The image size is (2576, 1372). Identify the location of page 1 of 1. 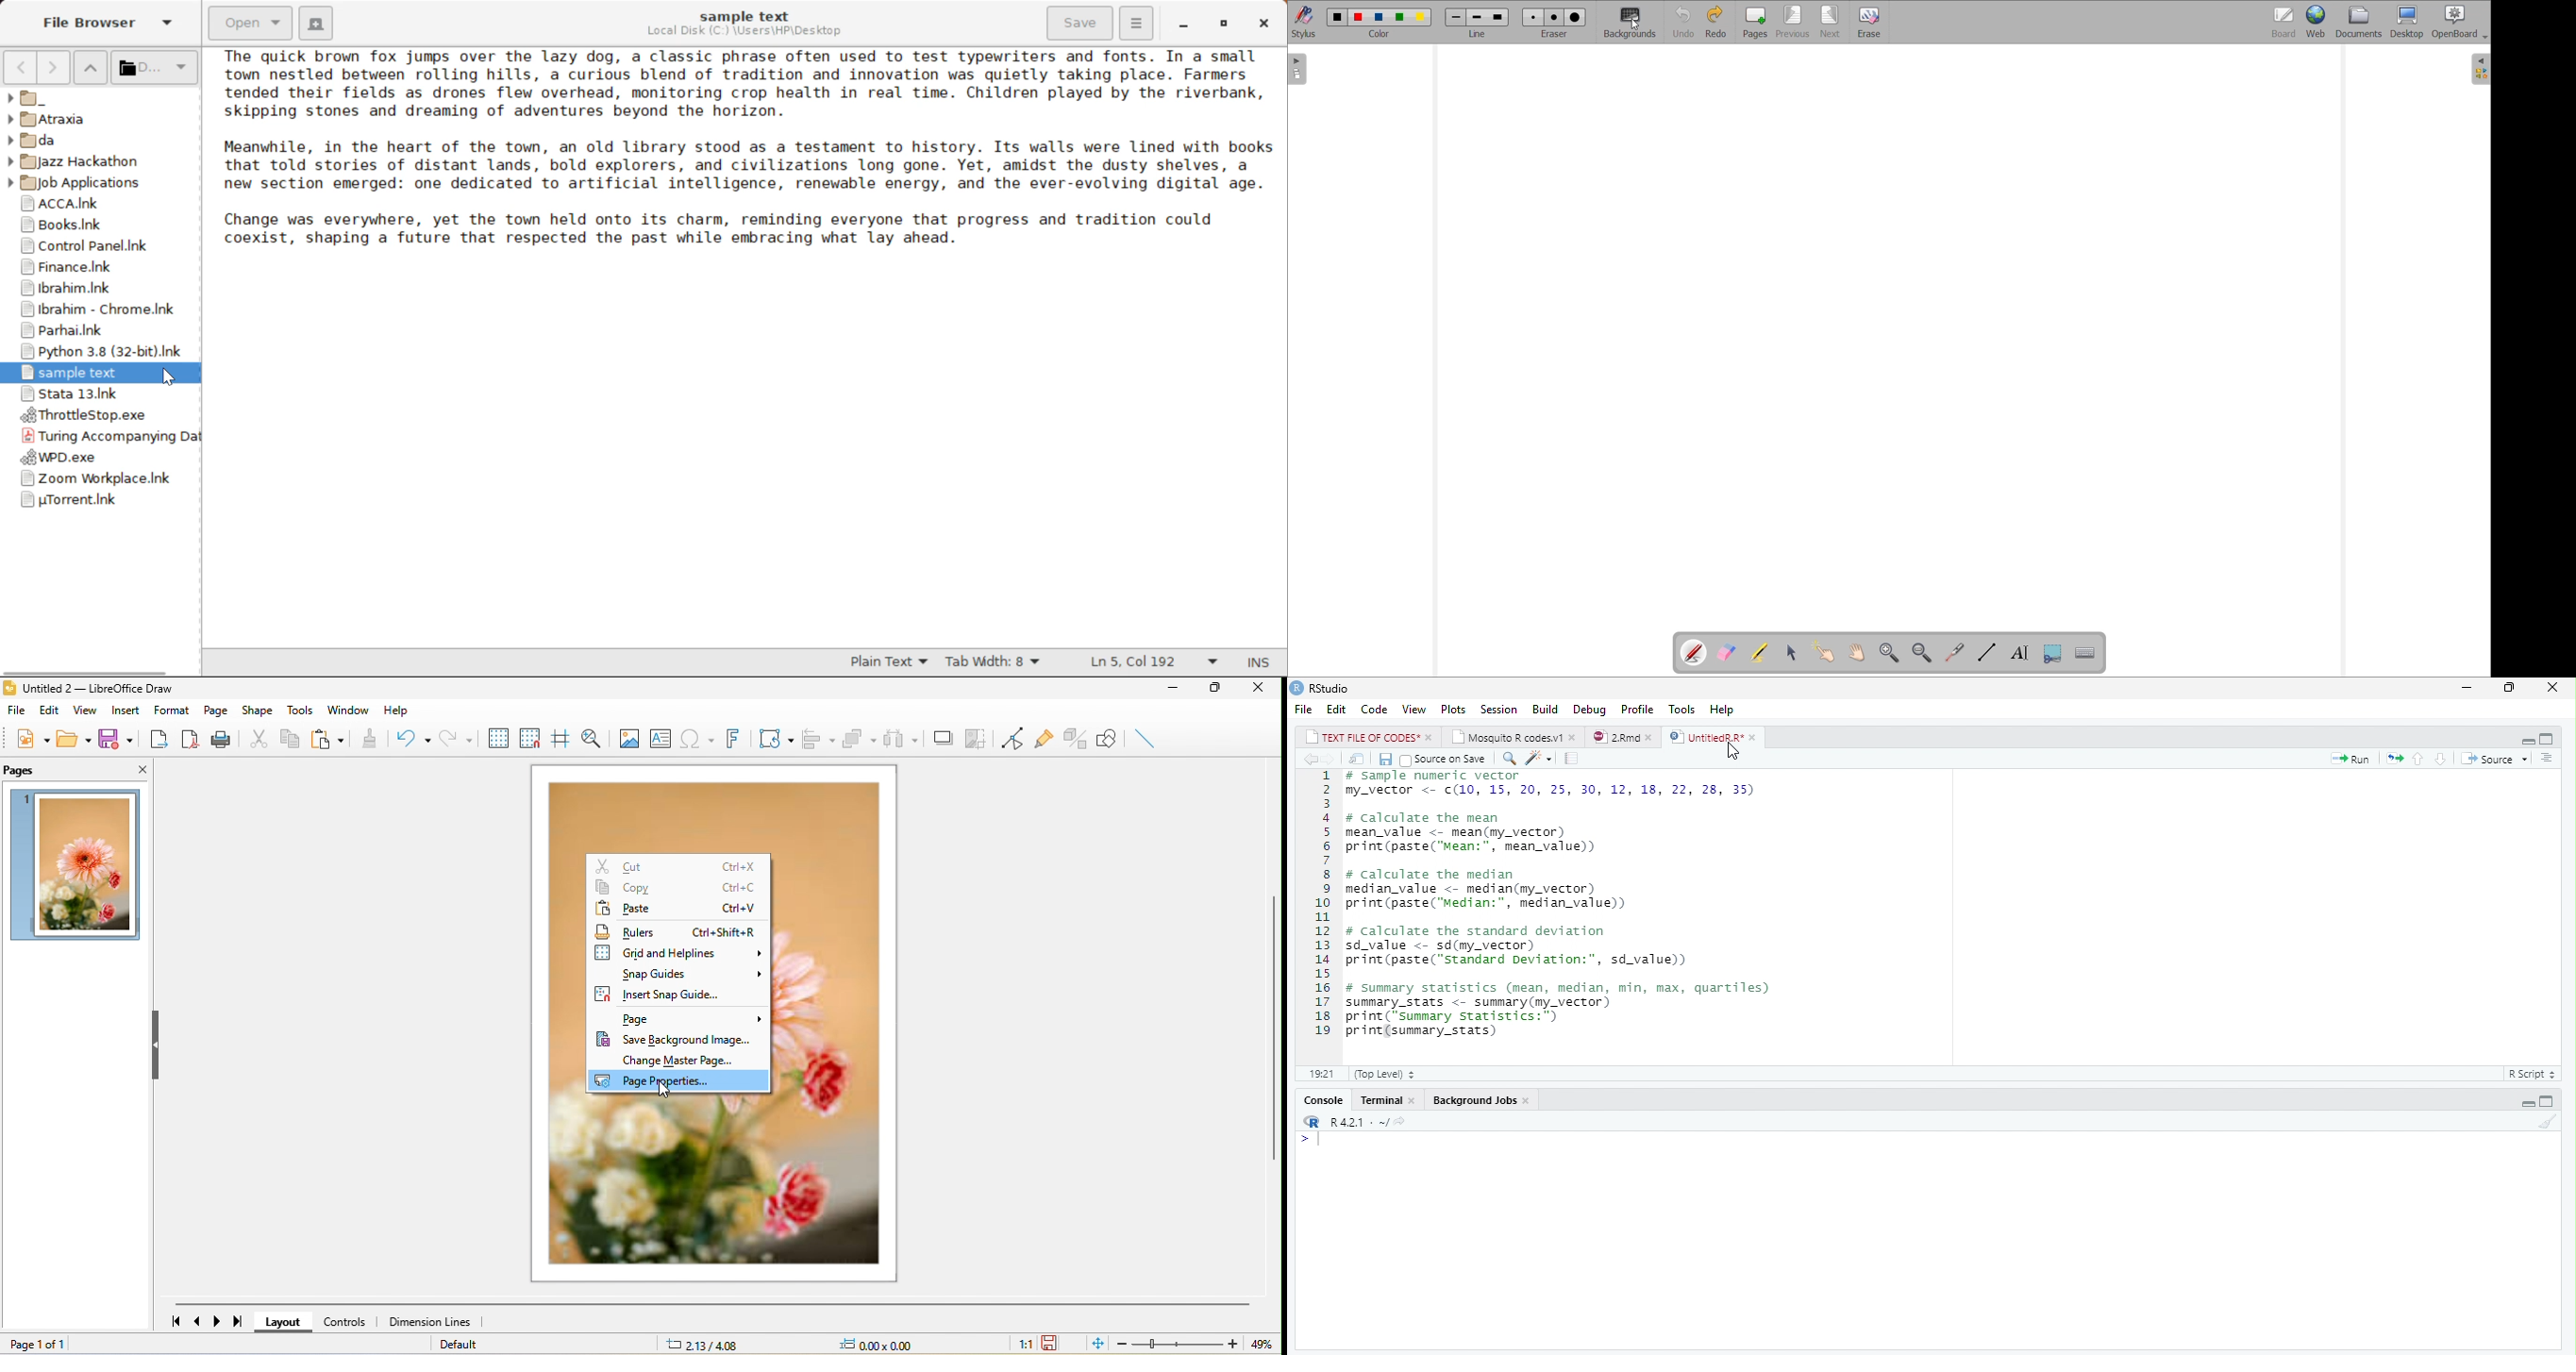
(74, 1346).